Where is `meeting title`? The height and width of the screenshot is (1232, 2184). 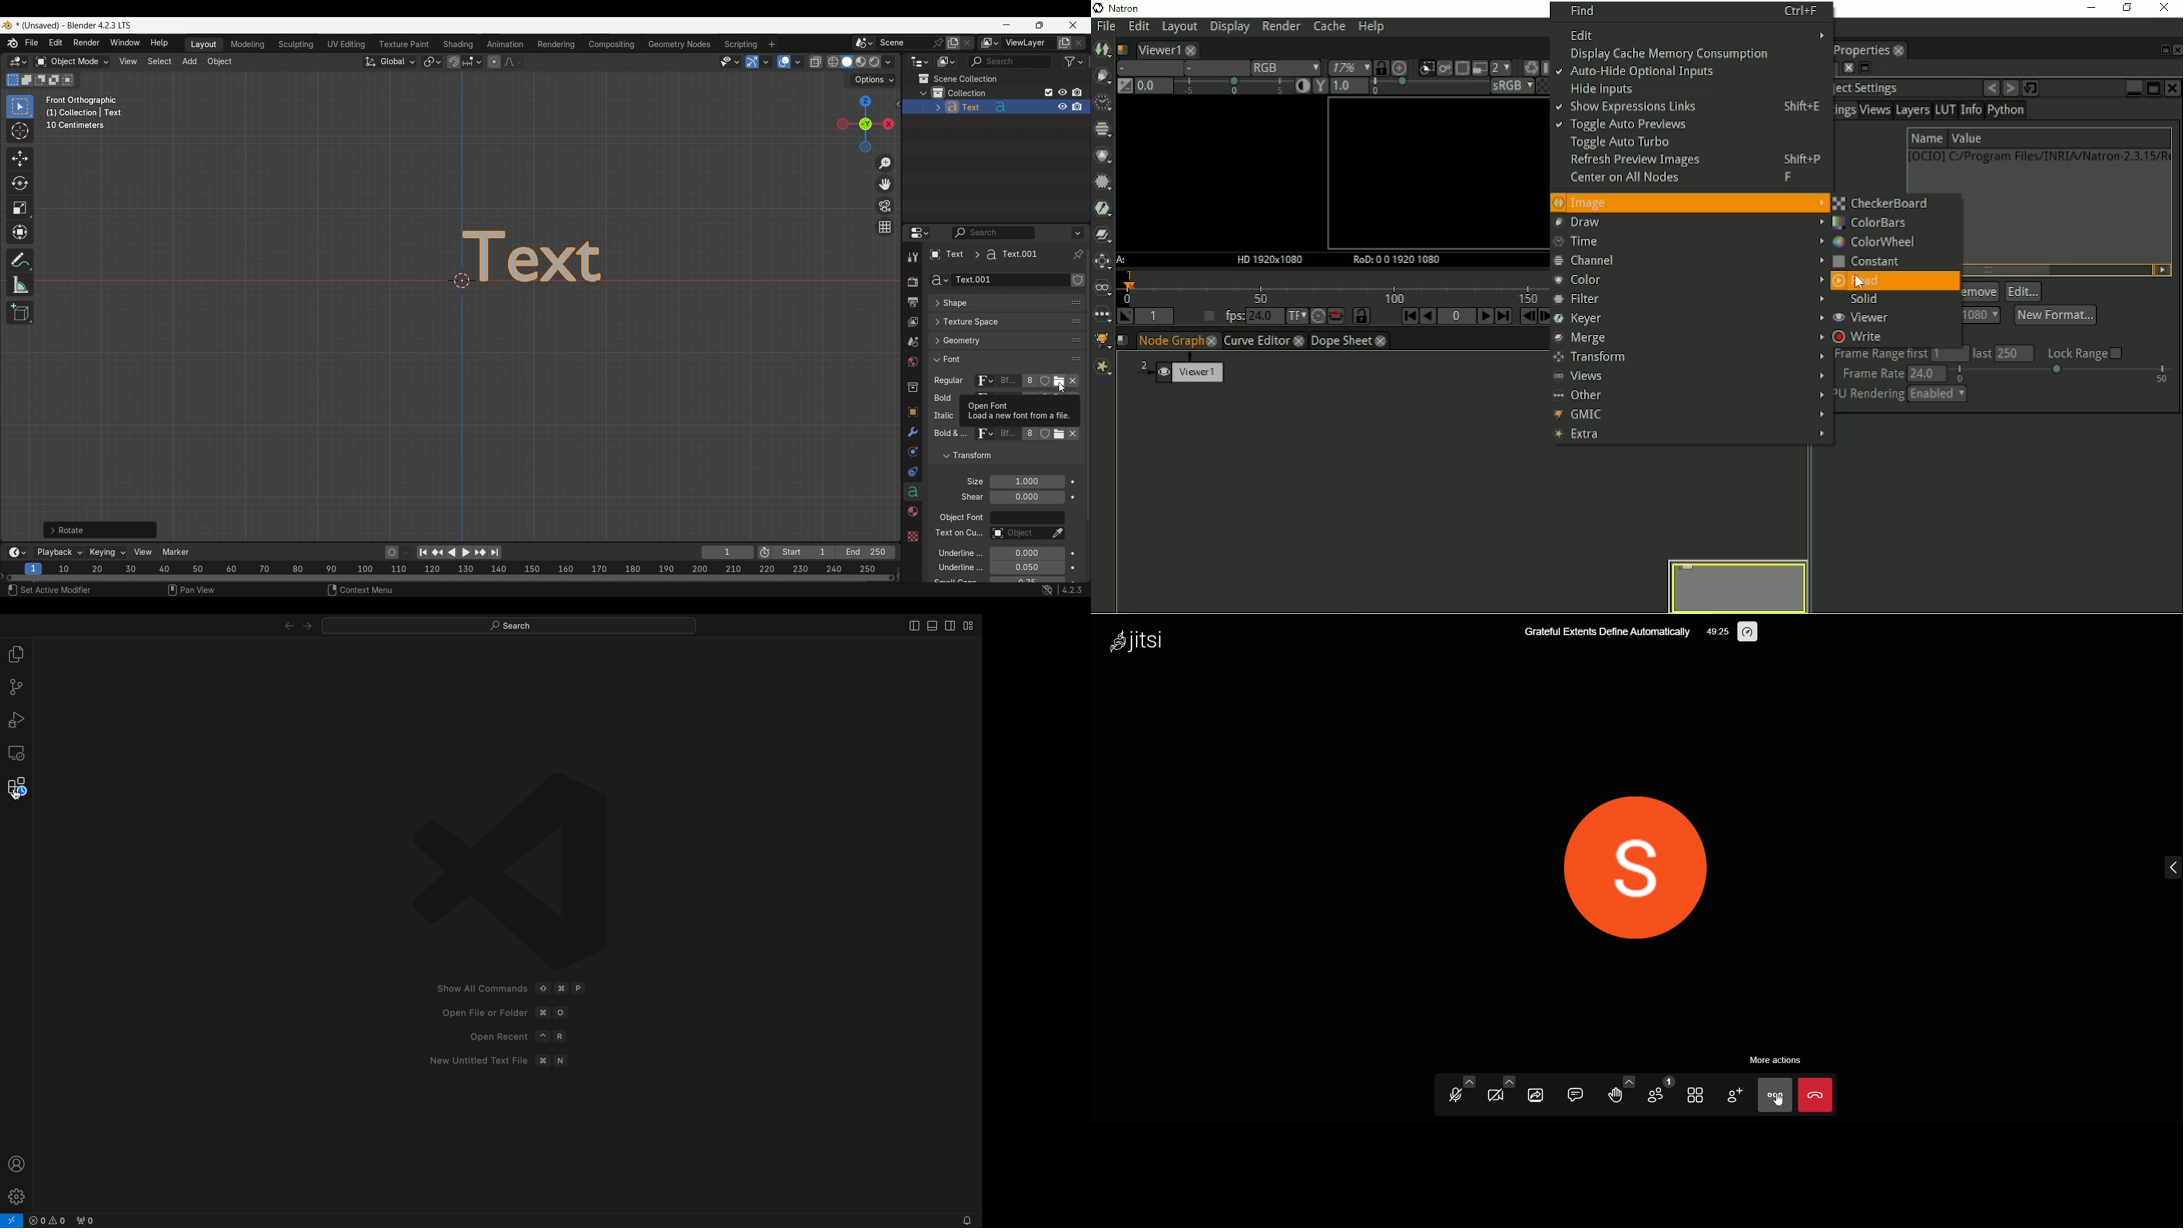 meeting title is located at coordinates (1603, 633).